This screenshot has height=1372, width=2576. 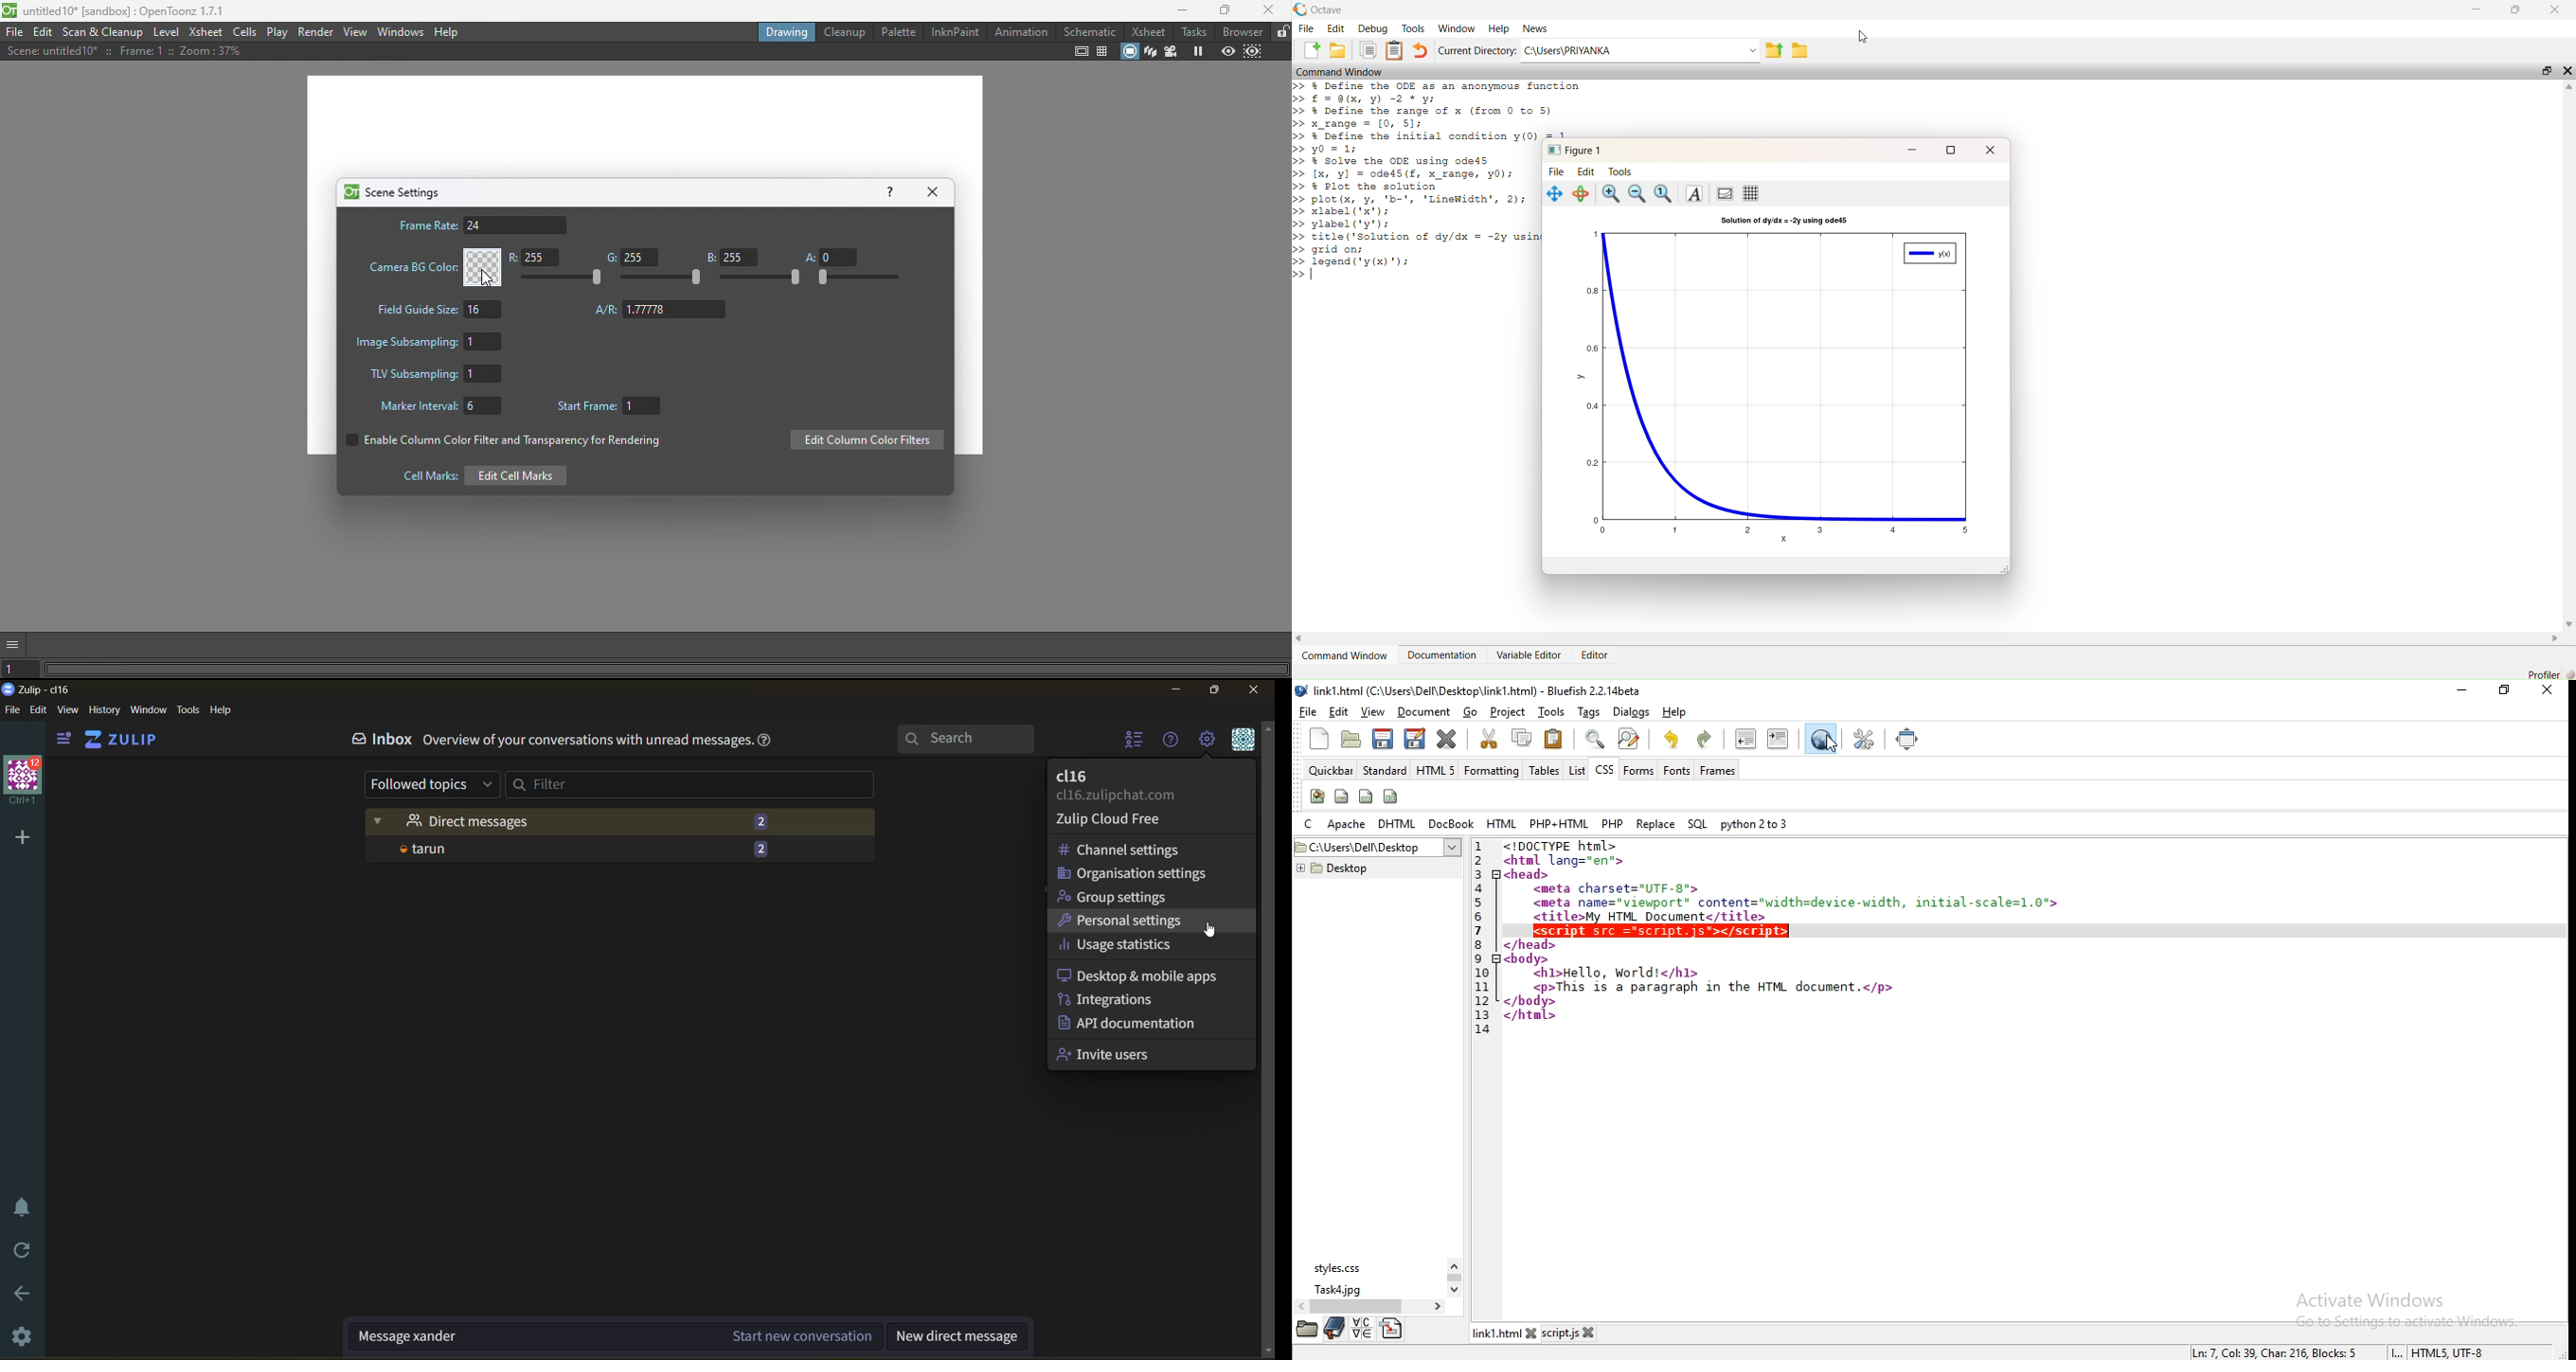 What do you see at coordinates (1522, 736) in the screenshot?
I see `copy` at bounding box center [1522, 736].